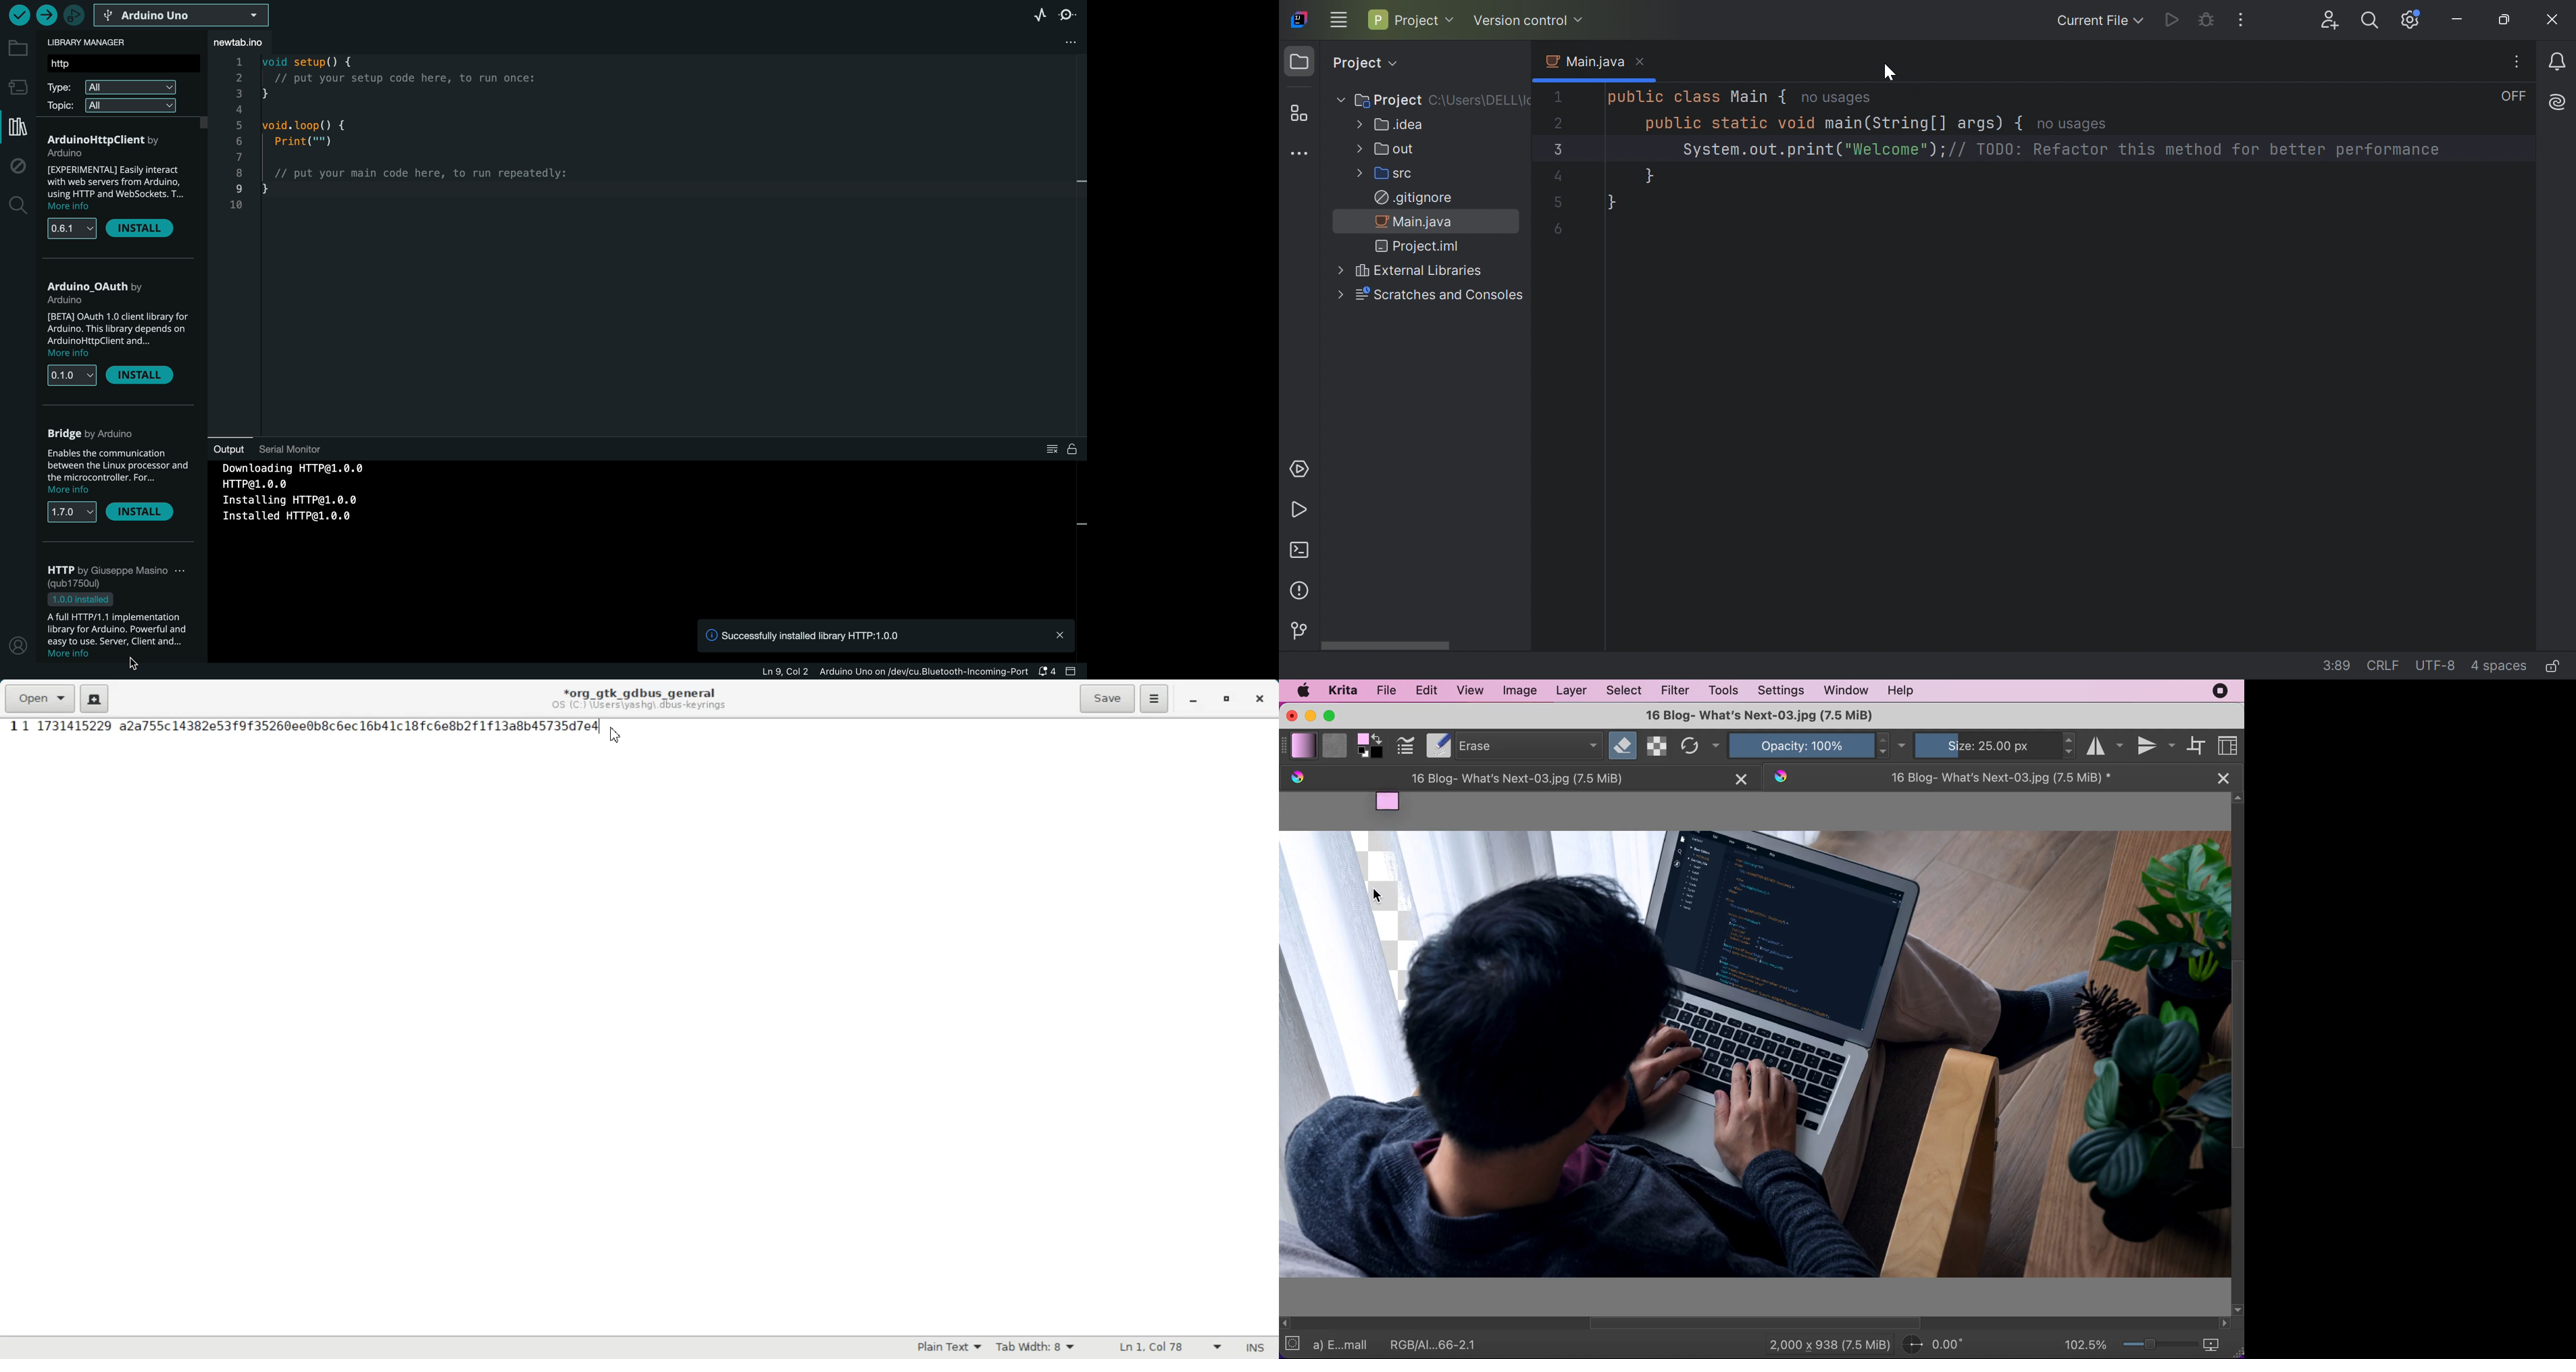 Image resolution: width=2576 pixels, height=1372 pixels. I want to click on opacity: 100%, so click(1799, 745).